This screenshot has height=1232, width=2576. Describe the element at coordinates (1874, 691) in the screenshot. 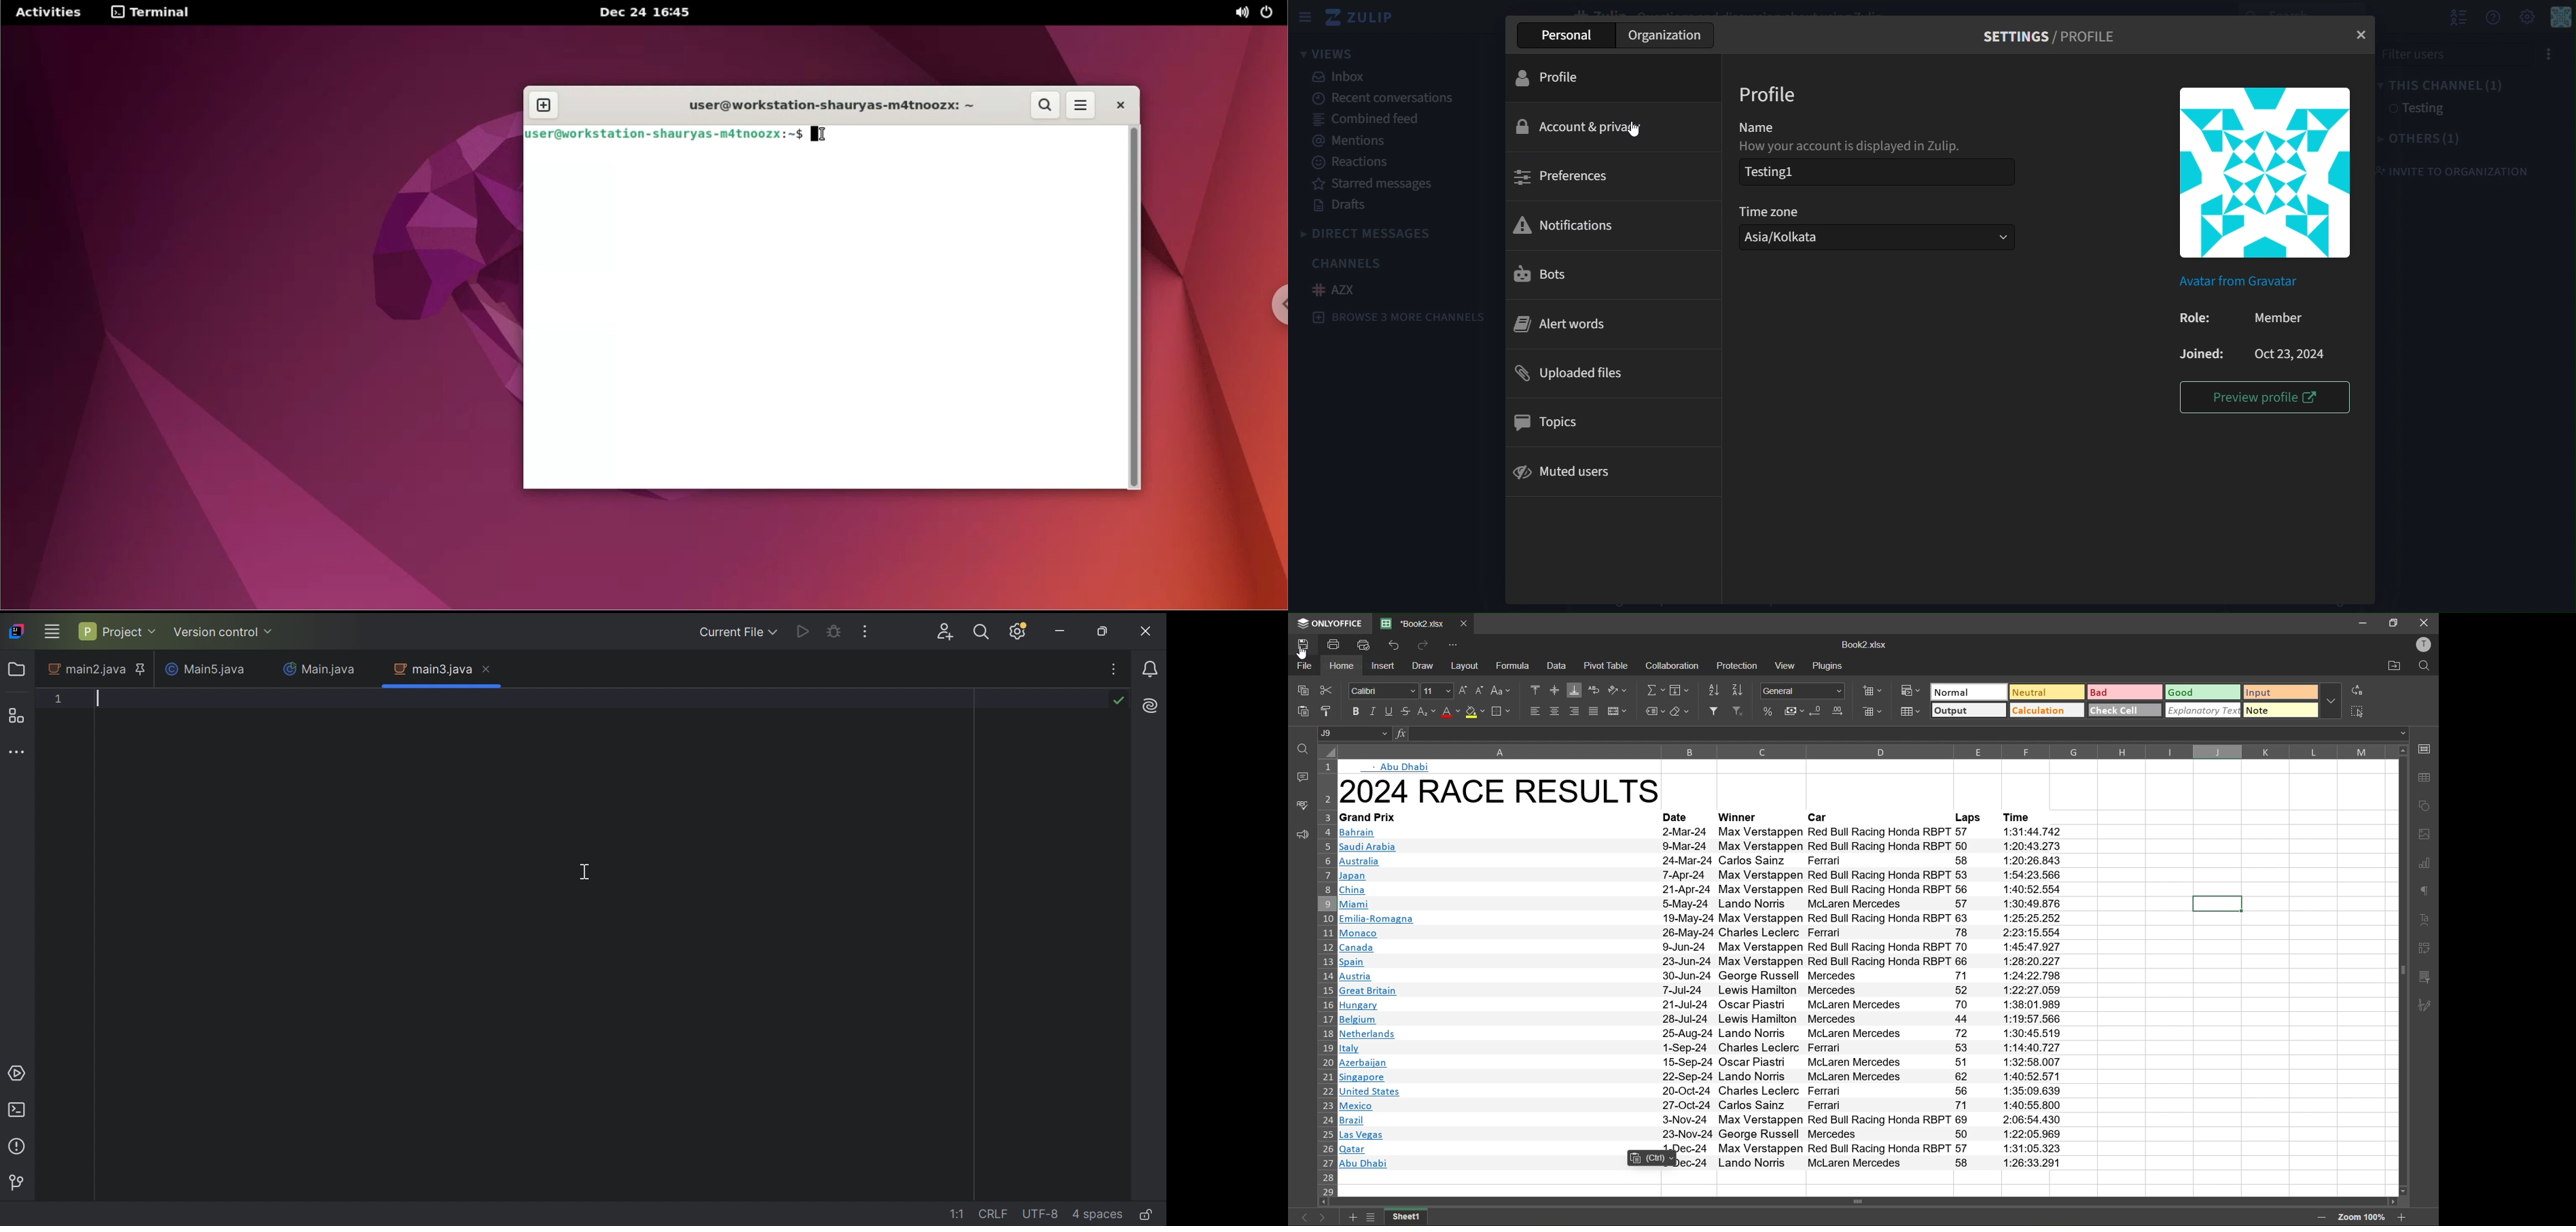

I see `insert cells` at that location.